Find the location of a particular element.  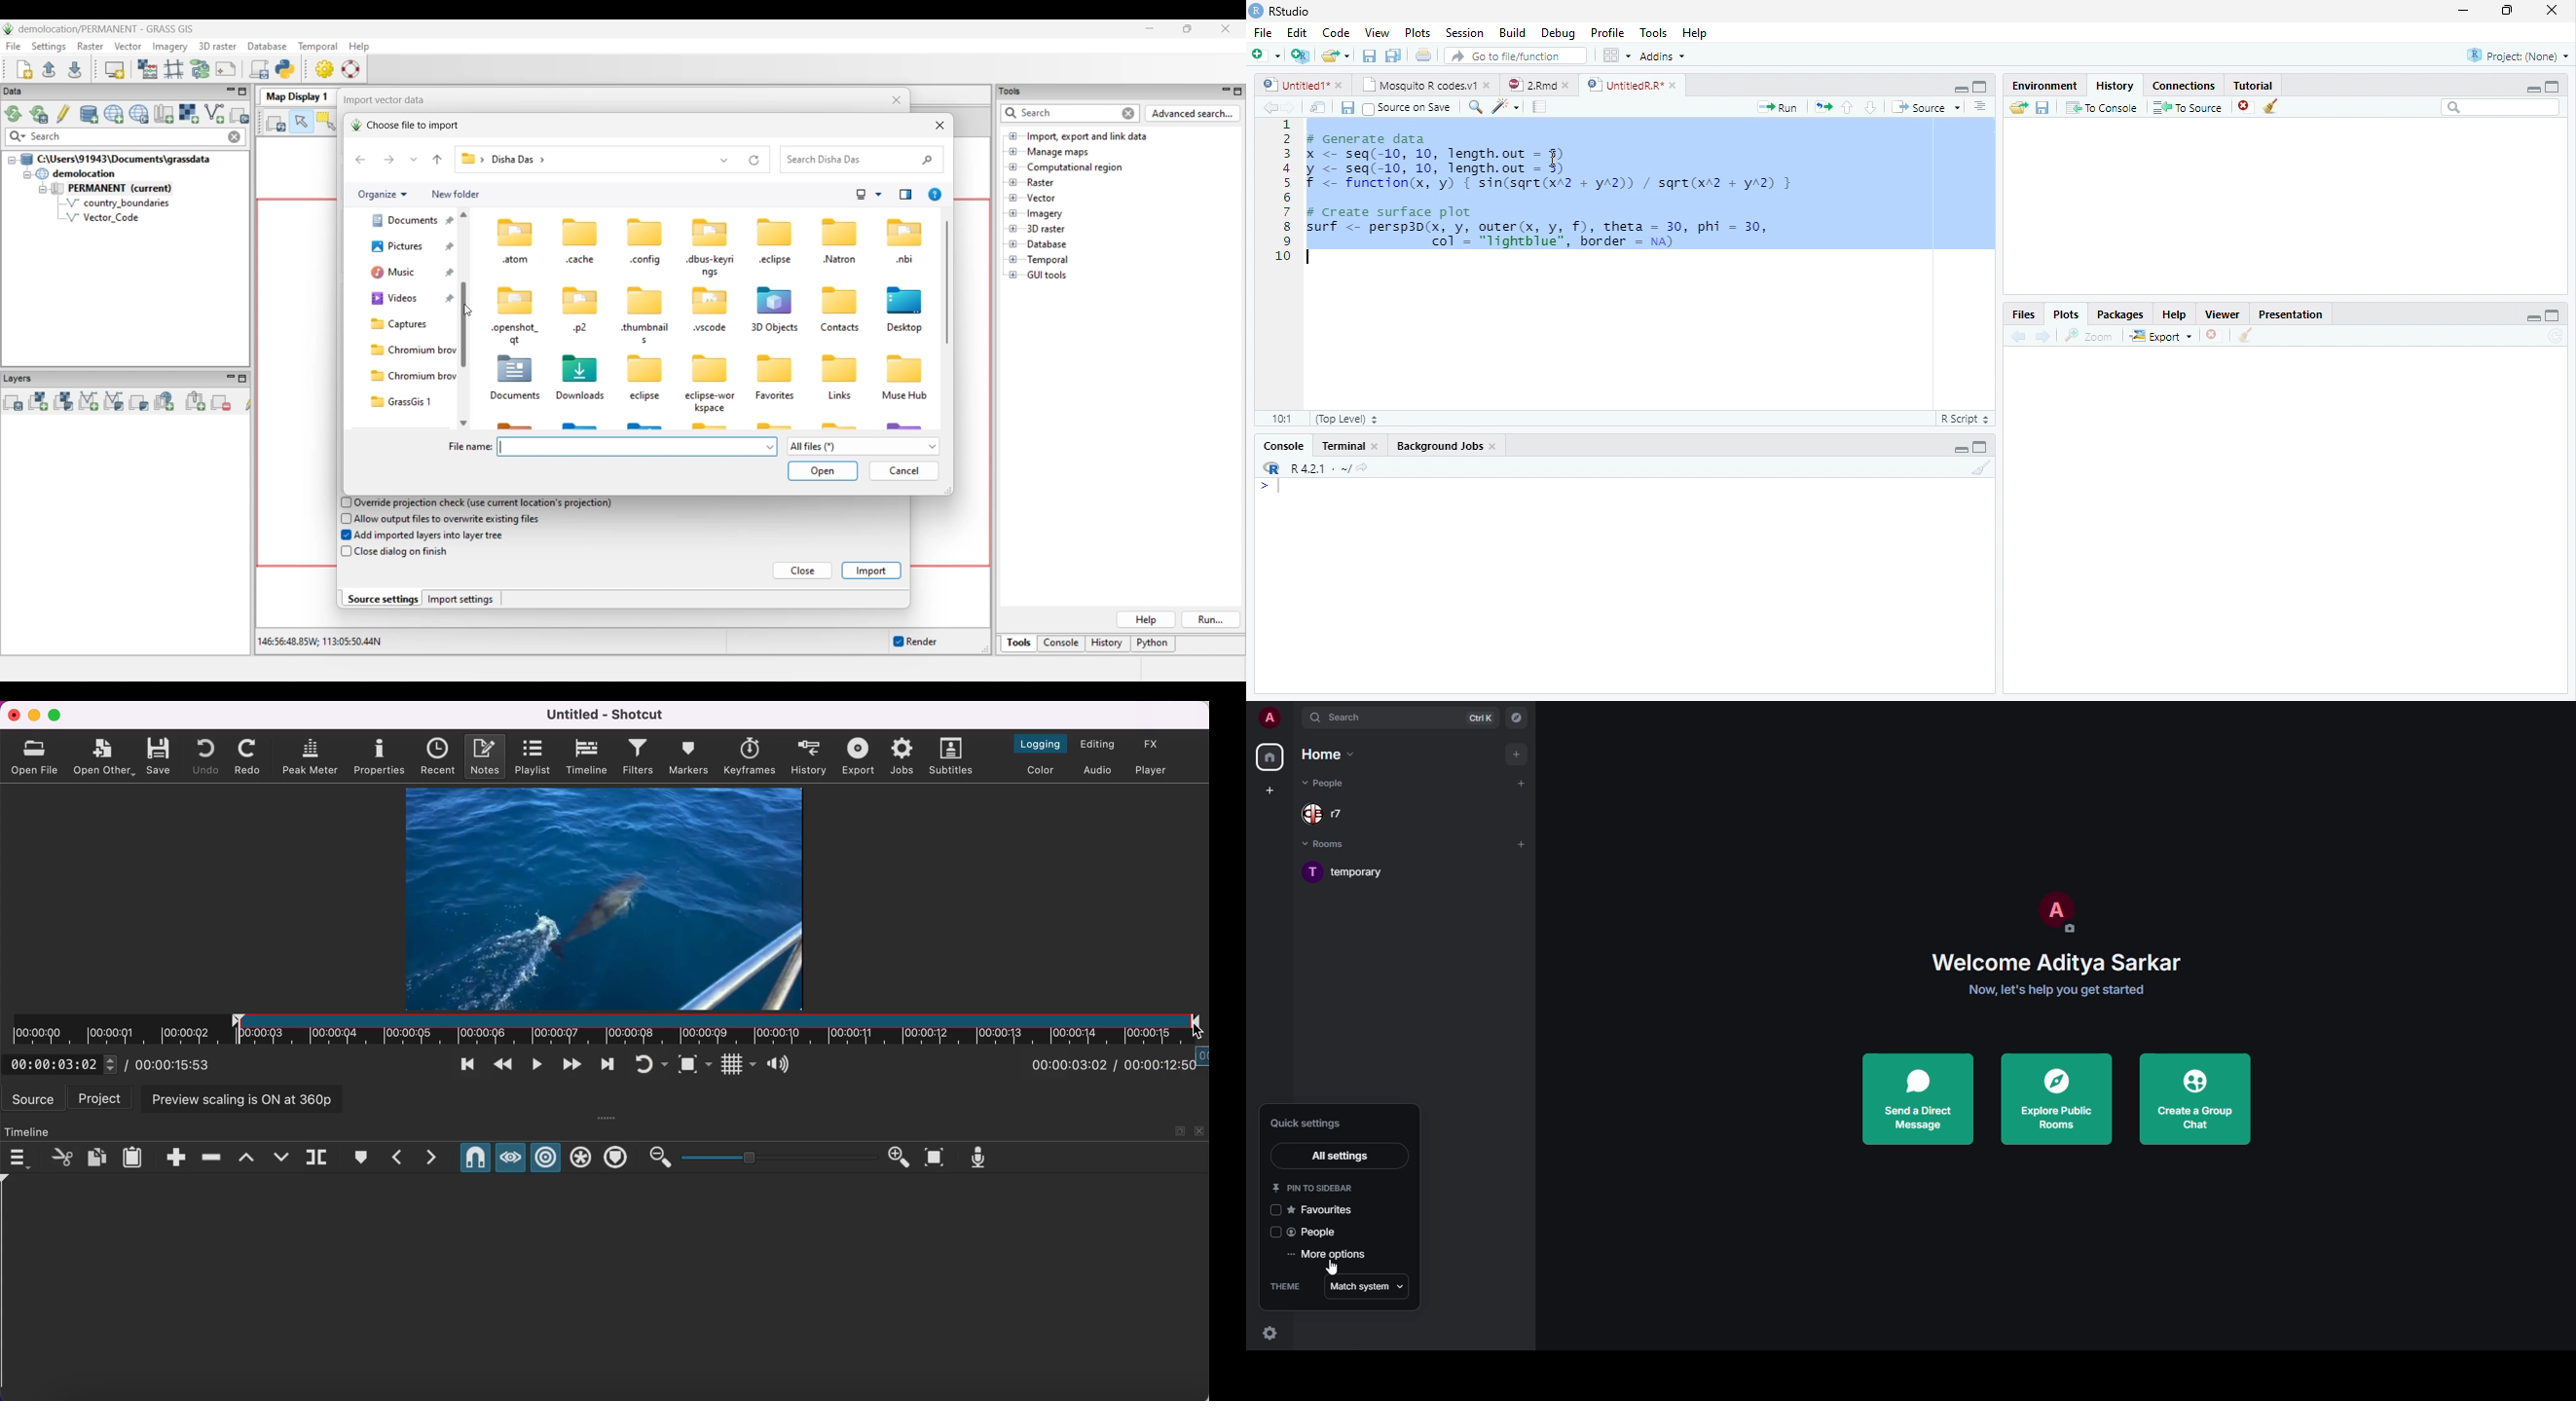

quick settings is located at coordinates (1307, 1124).